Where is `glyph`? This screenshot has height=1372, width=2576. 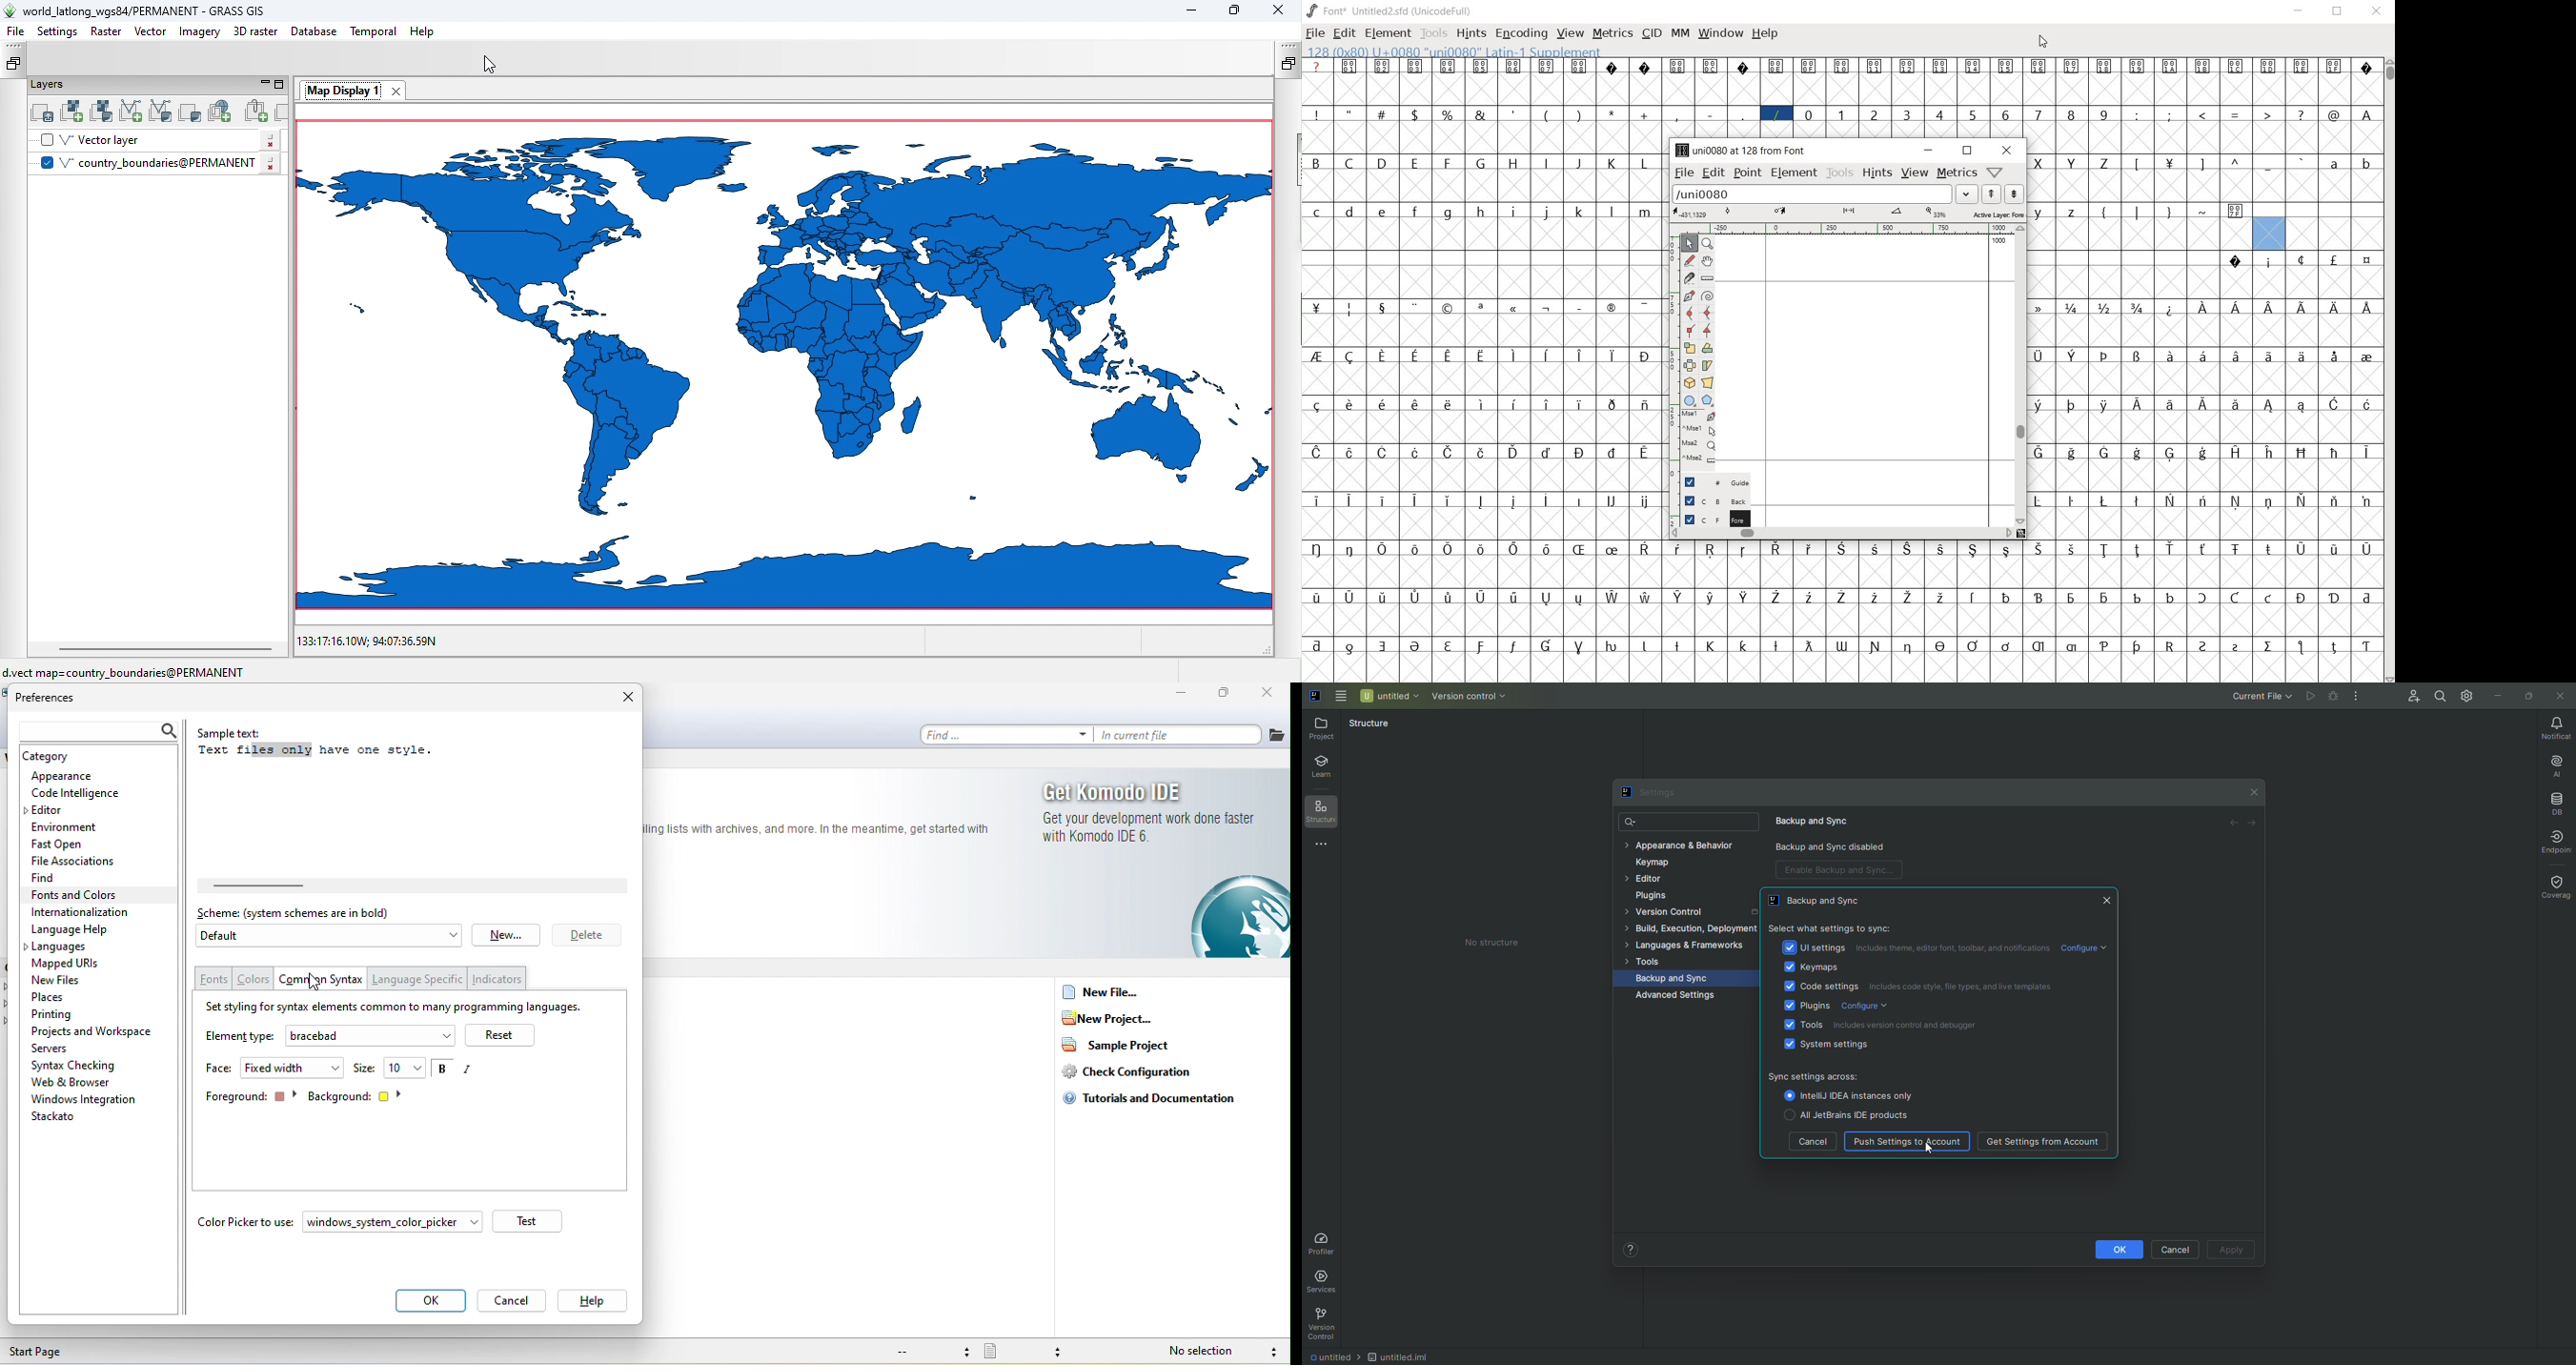 glyph is located at coordinates (2270, 453).